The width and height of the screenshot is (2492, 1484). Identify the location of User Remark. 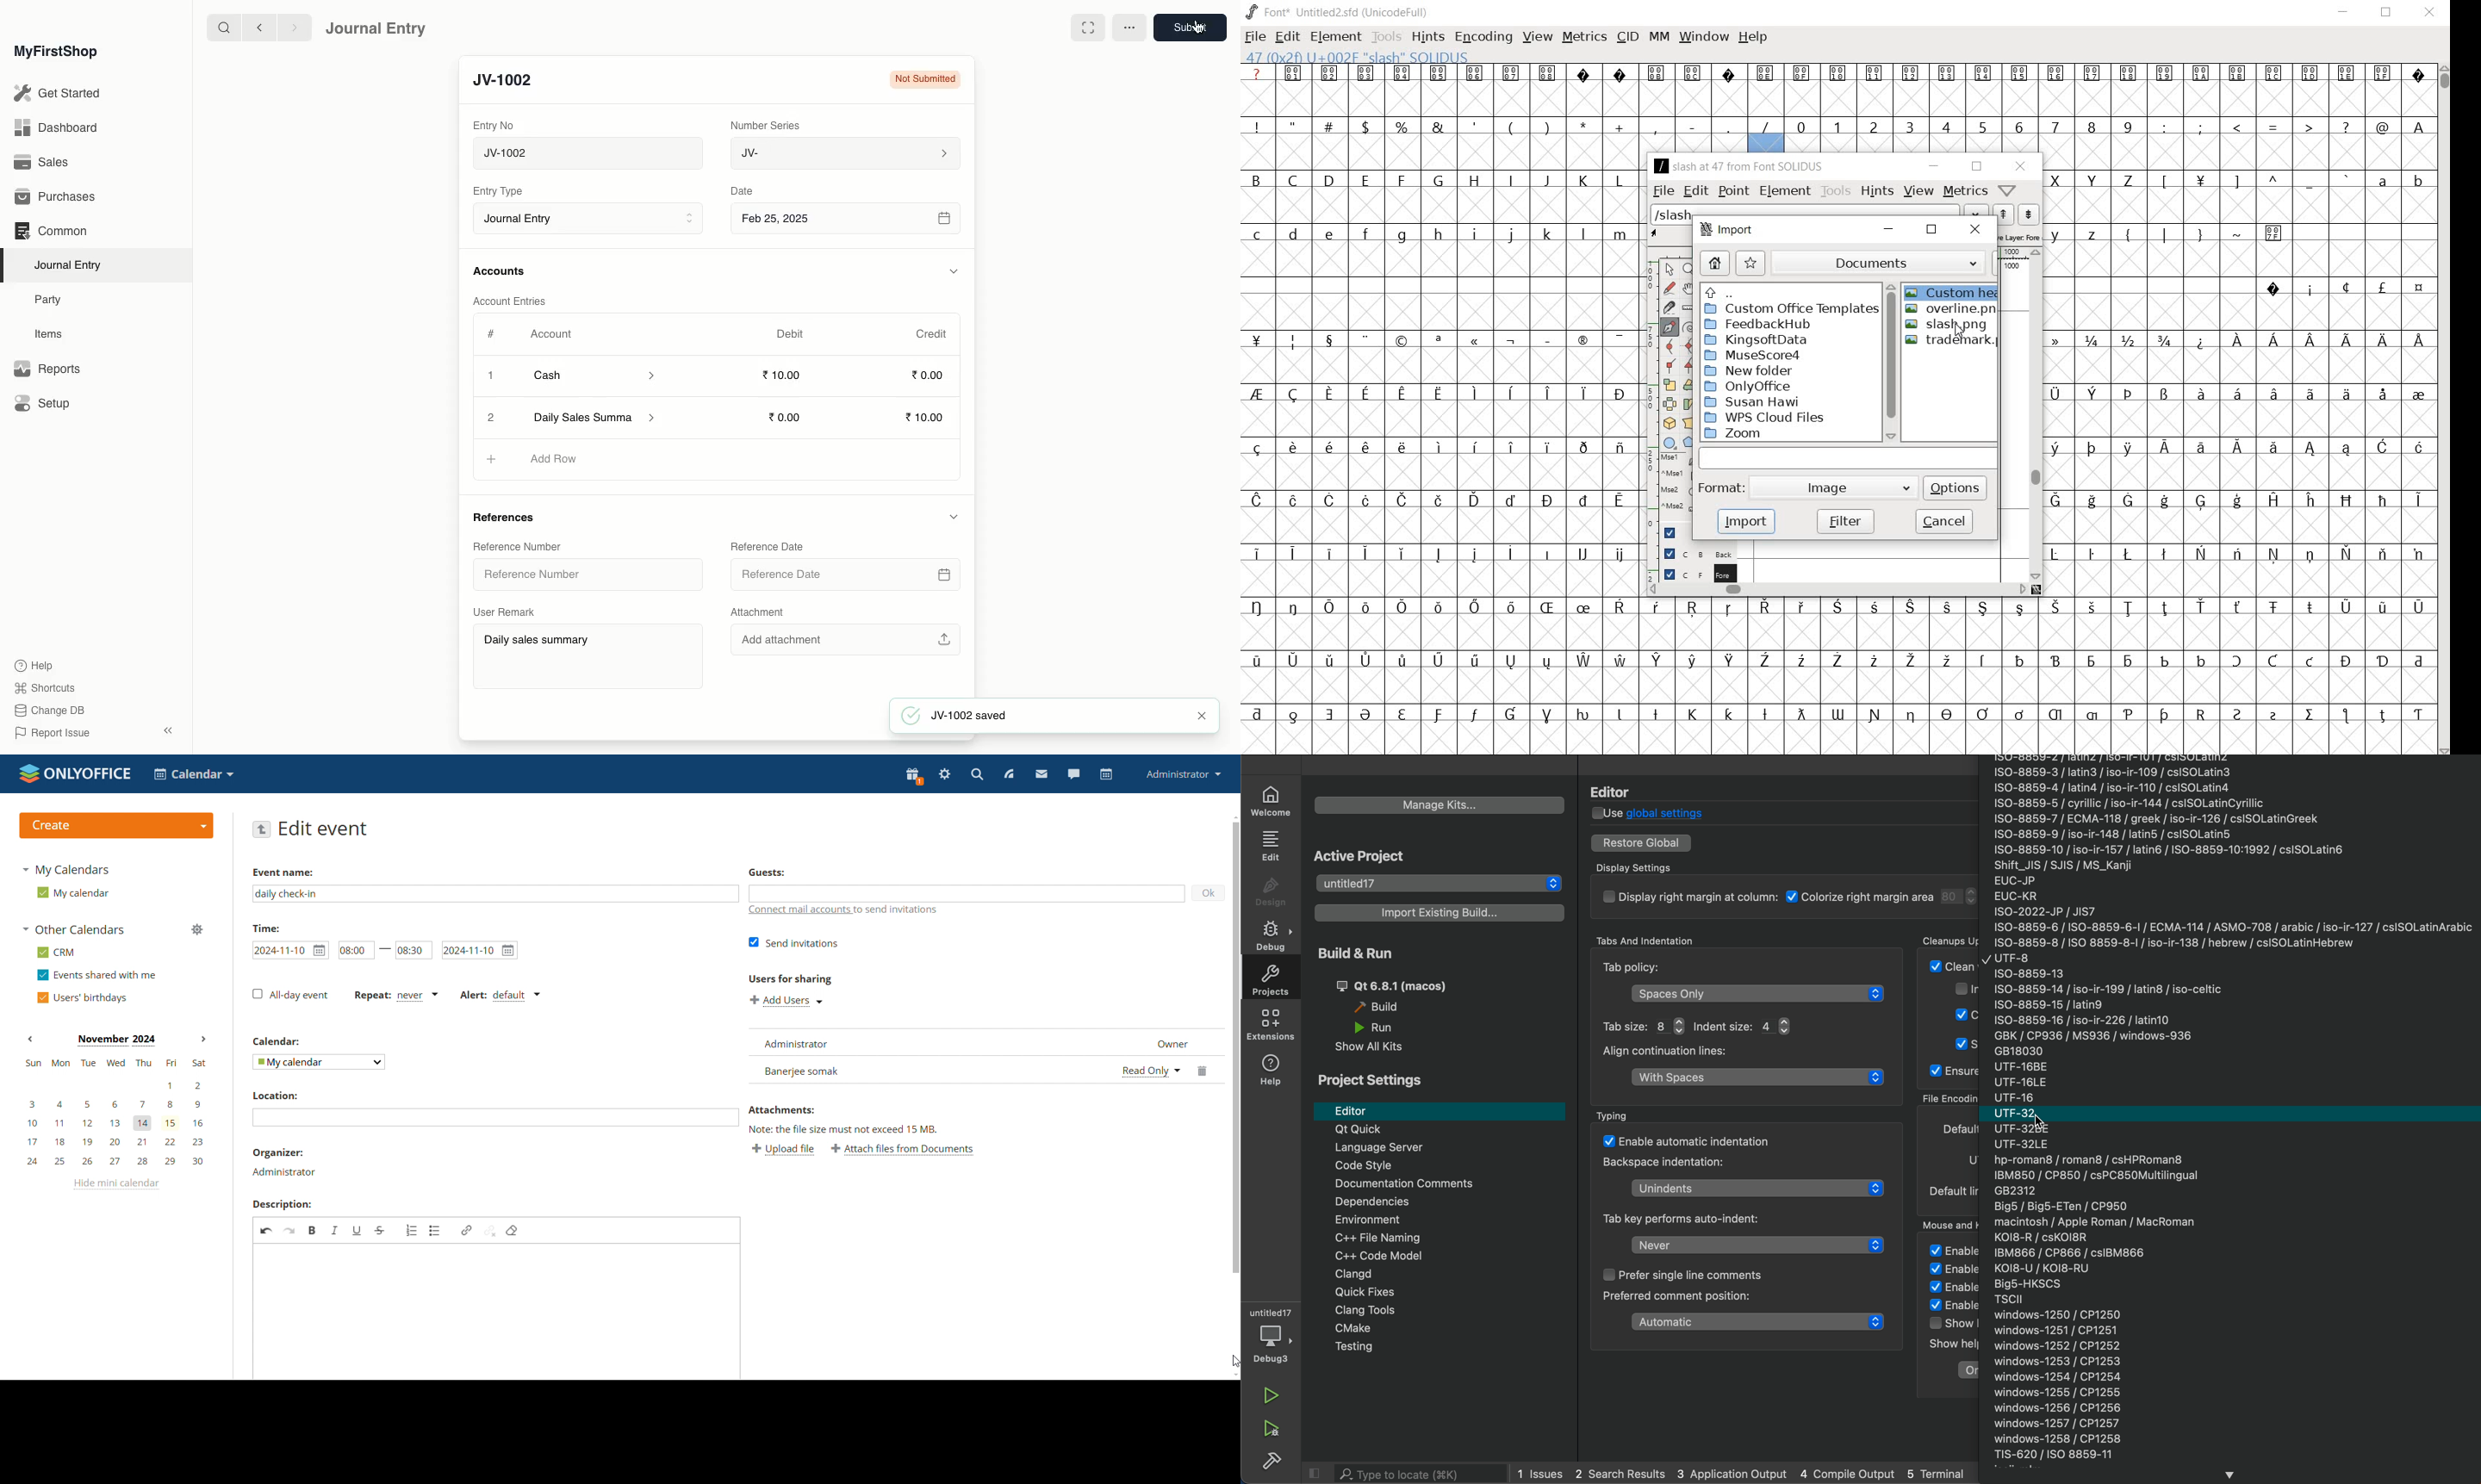
(507, 610).